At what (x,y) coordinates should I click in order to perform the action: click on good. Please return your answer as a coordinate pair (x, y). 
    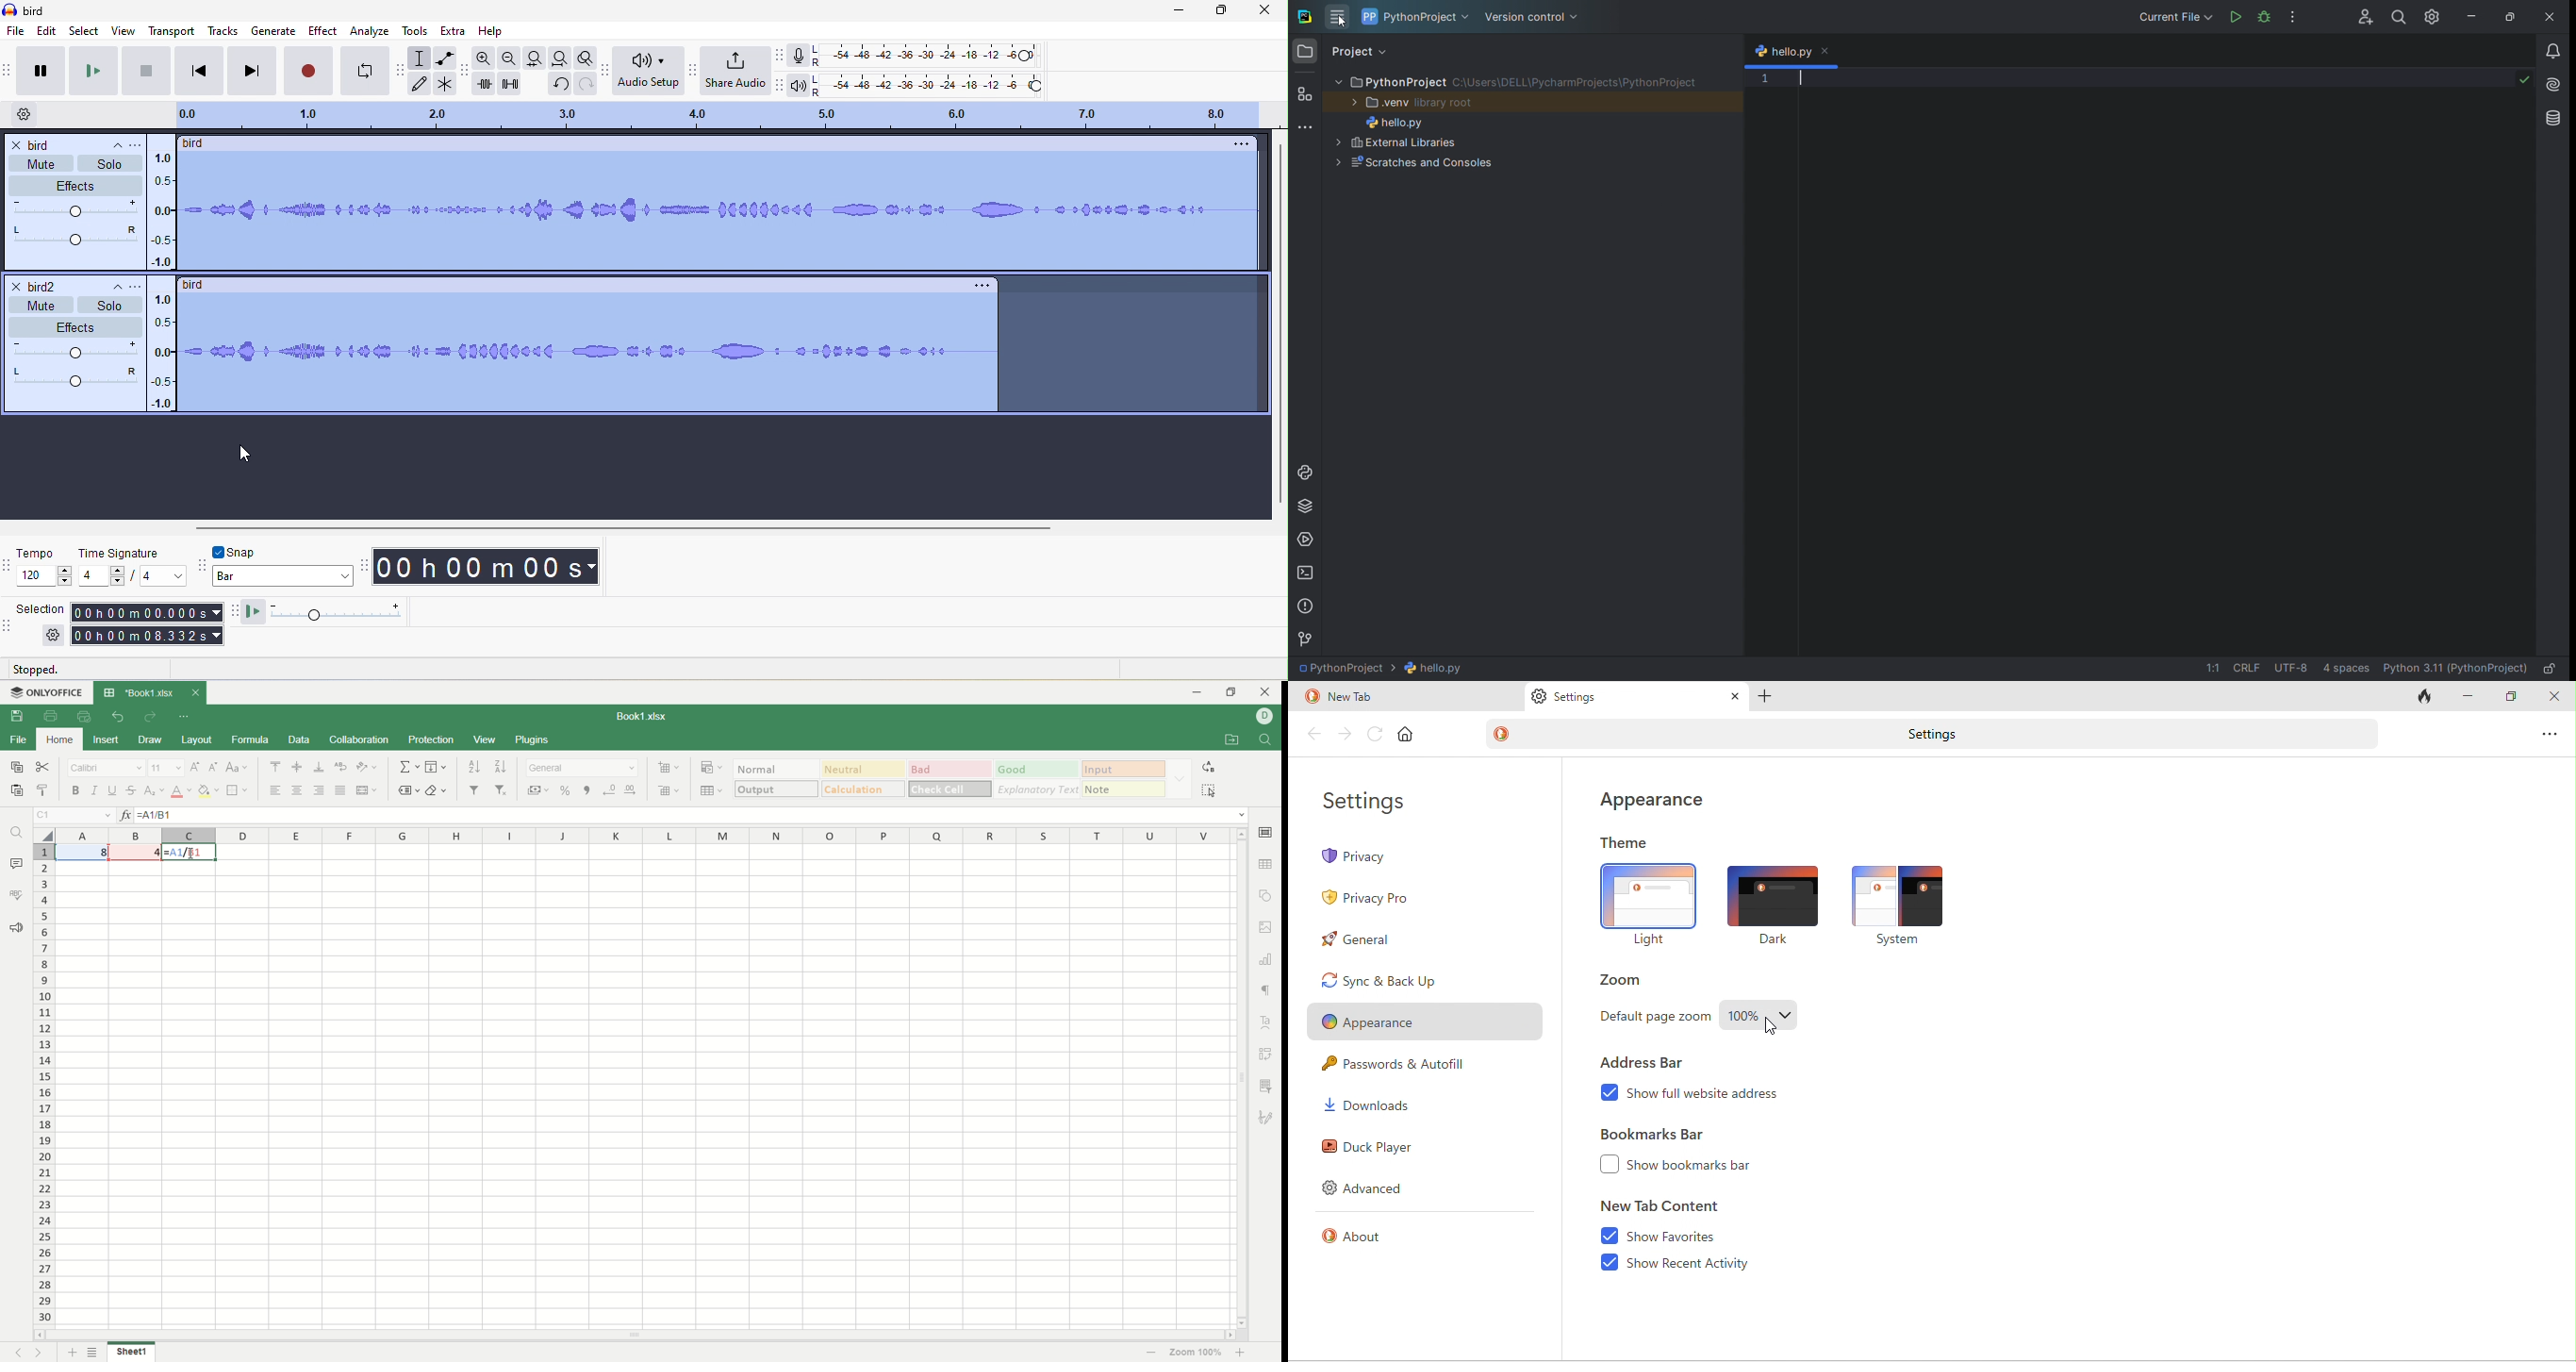
    Looking at the image, I should click on (1037, 769).